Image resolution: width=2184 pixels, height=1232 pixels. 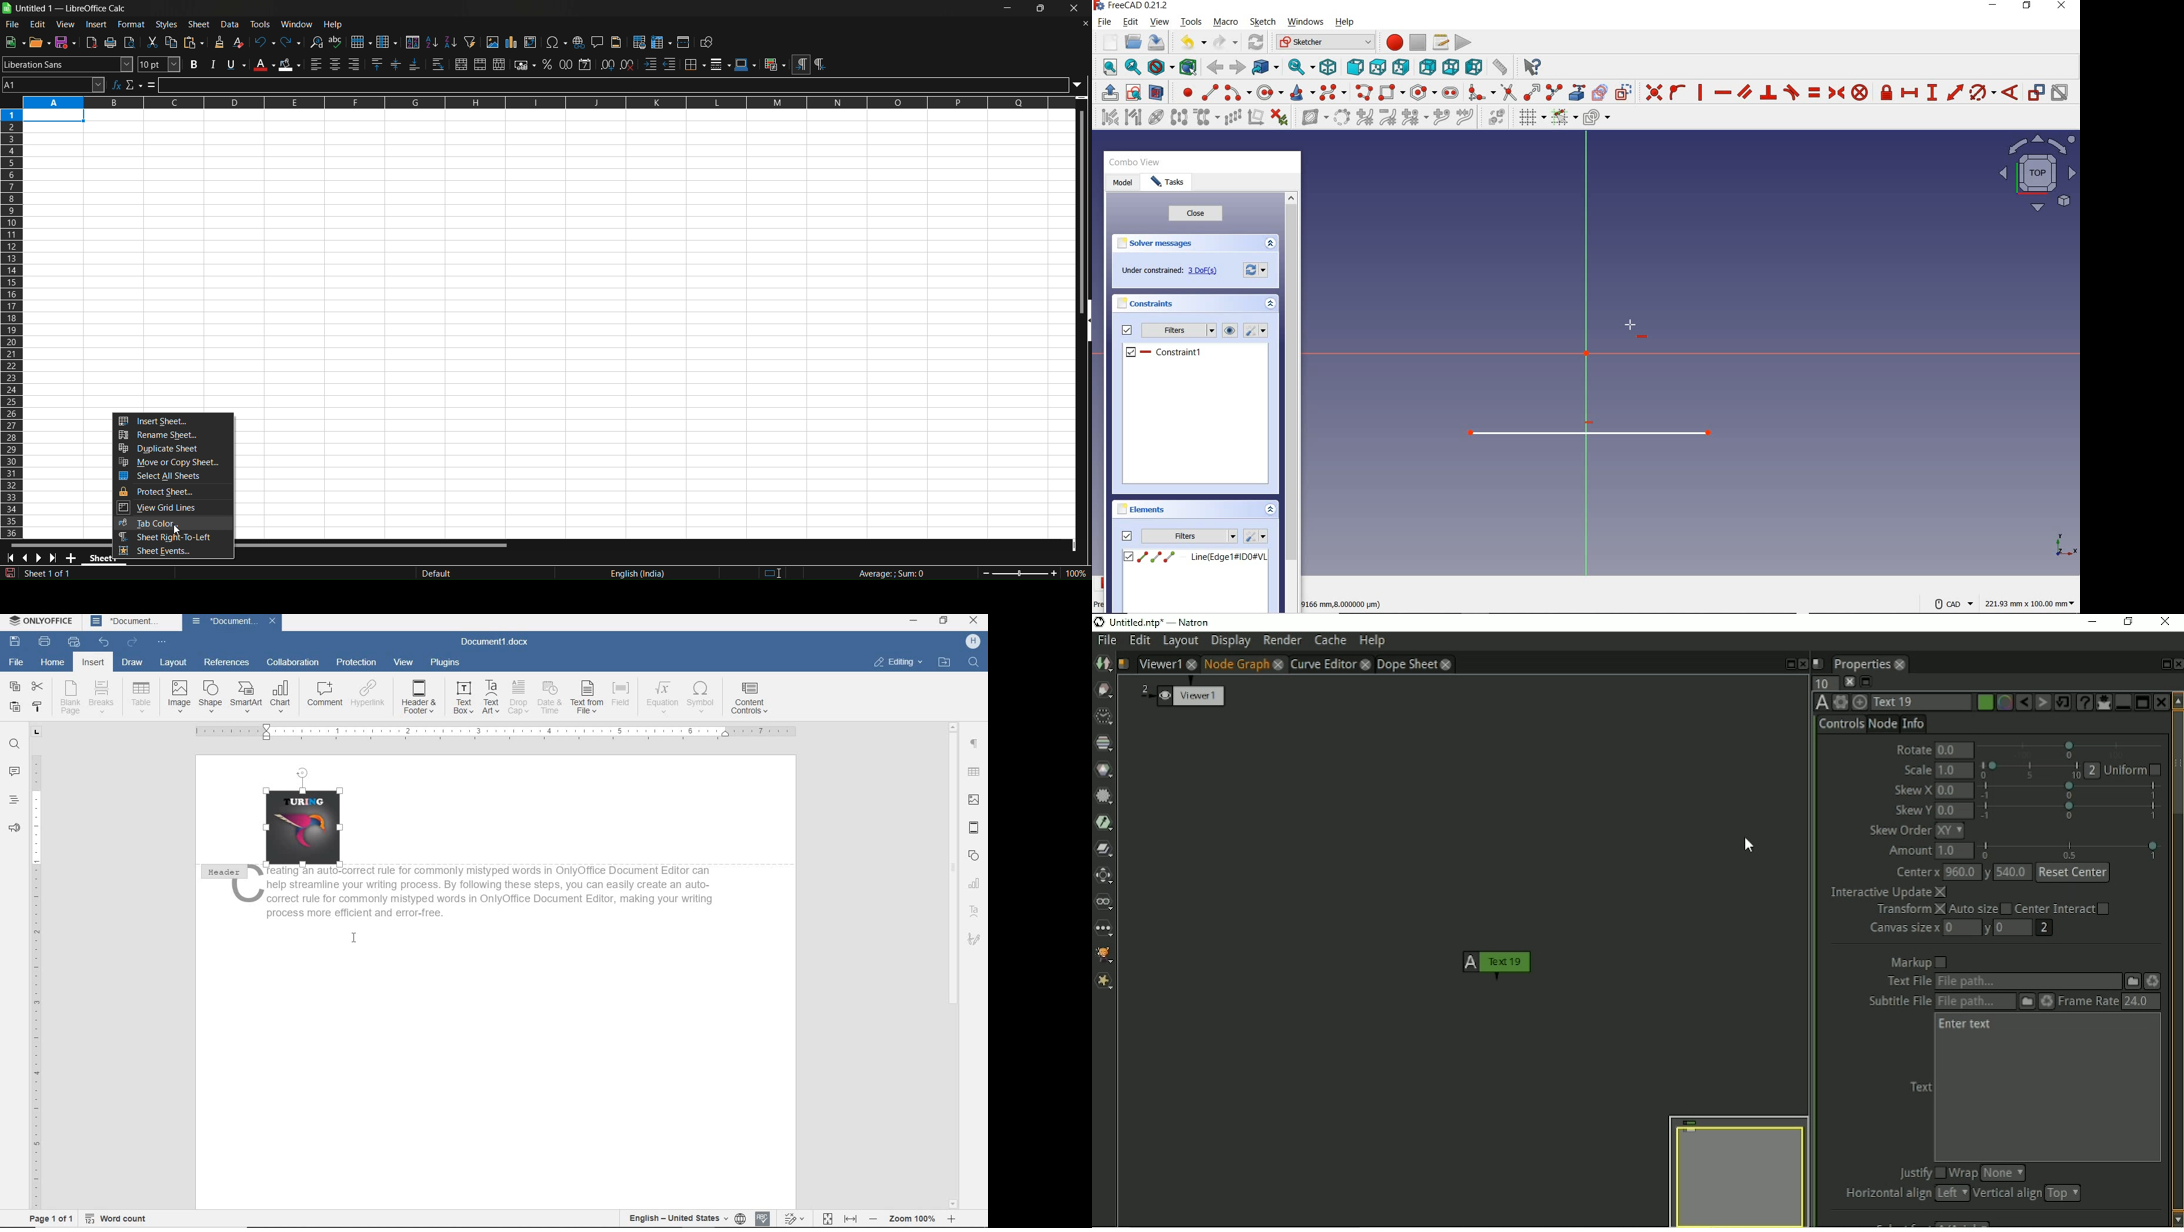 I want to click on MEASURE DISTANCE, so click(x=1502, y=68).